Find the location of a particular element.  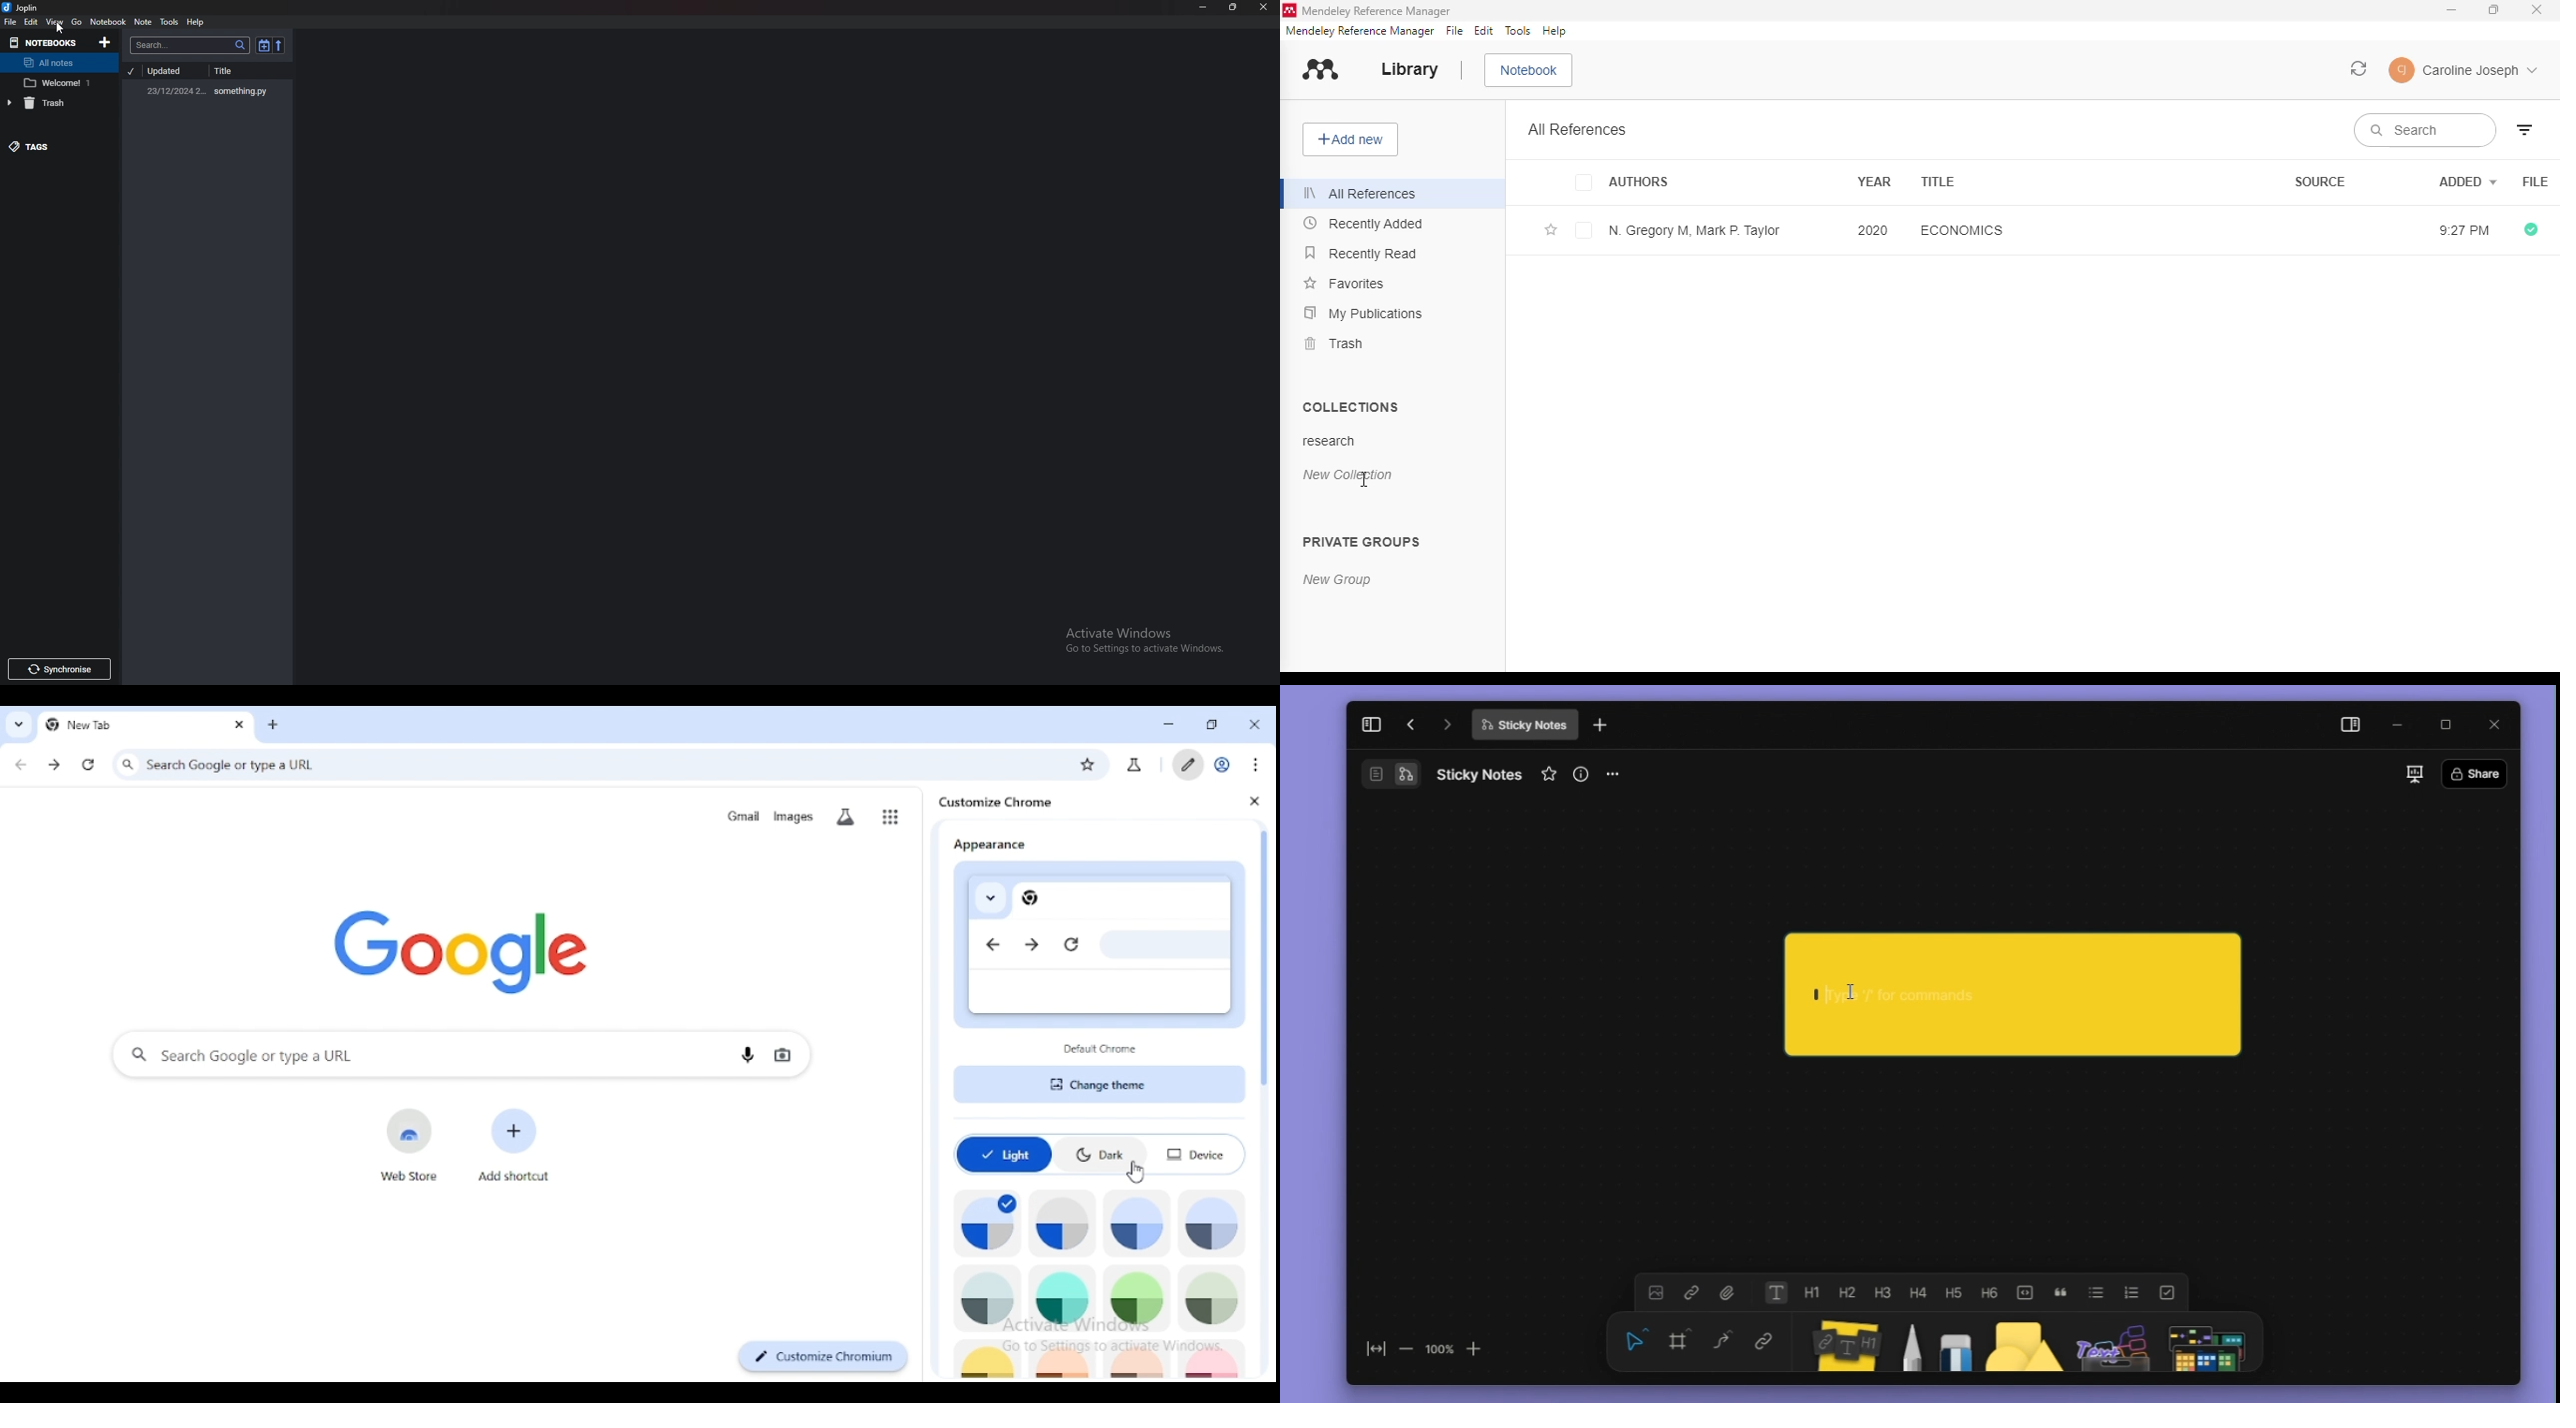

file is located at coordinates (1455, 31).